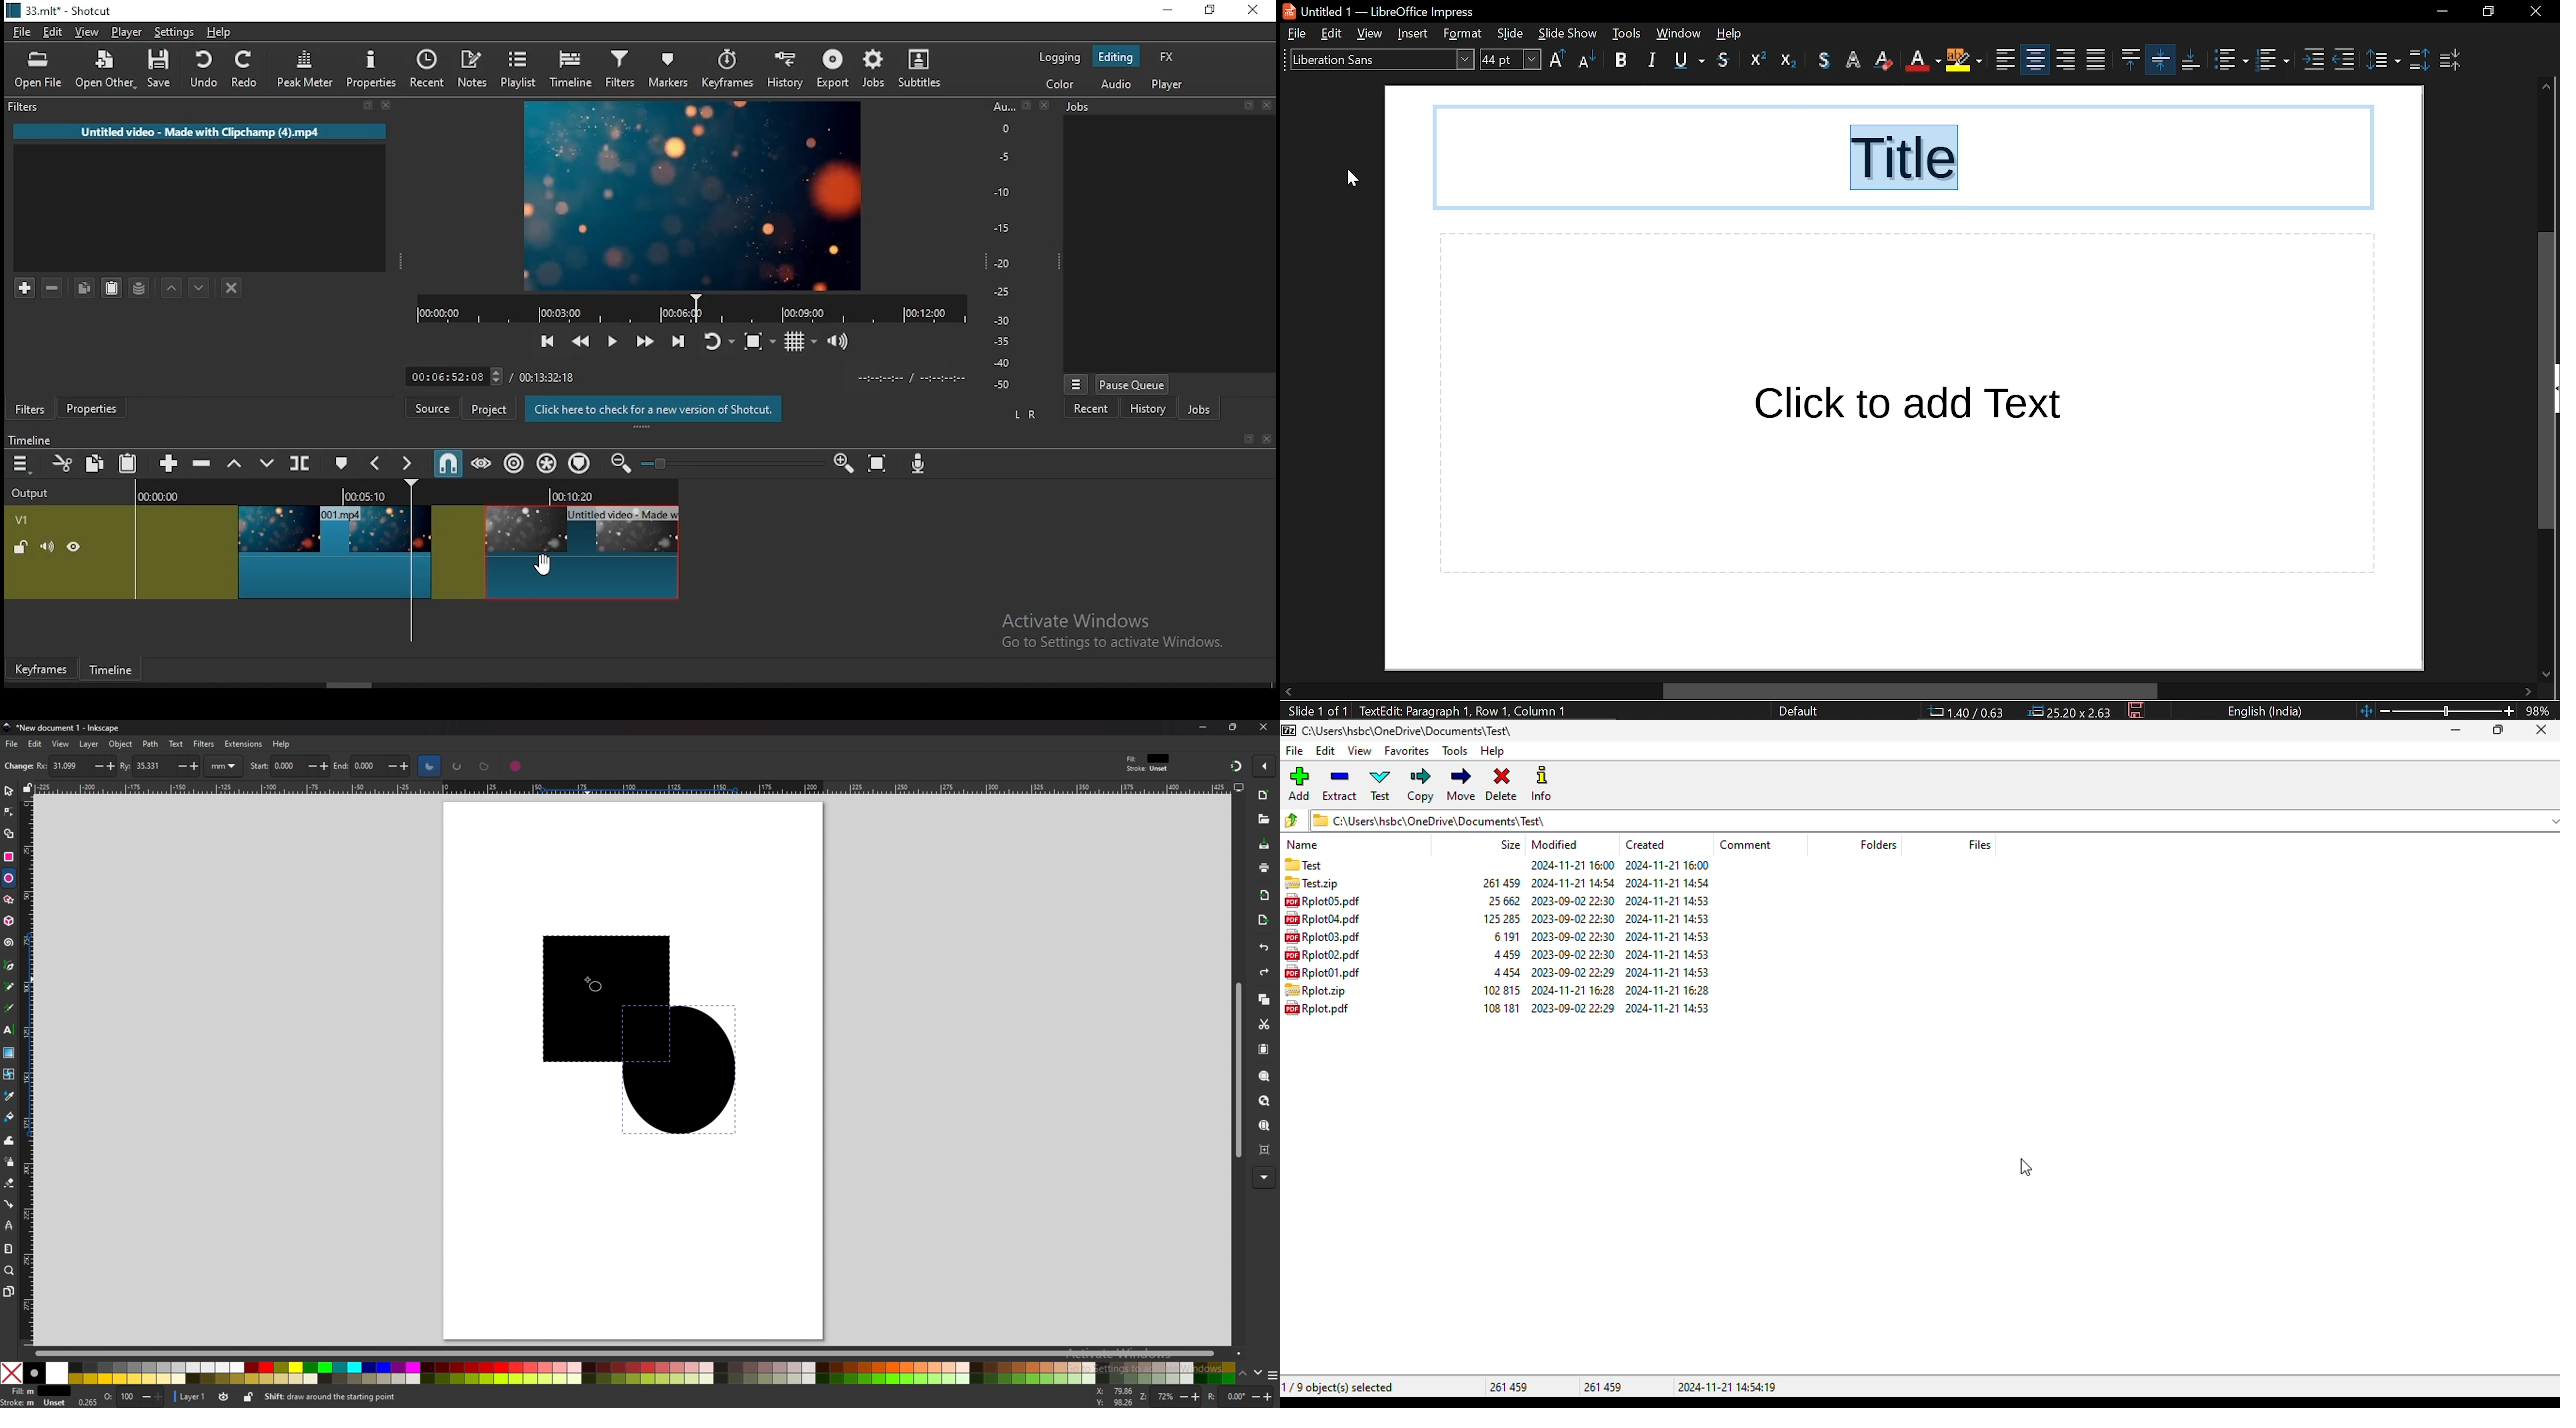 This screenshot has height=1428, width=2576. I want to click on arc, so click(457, 766).